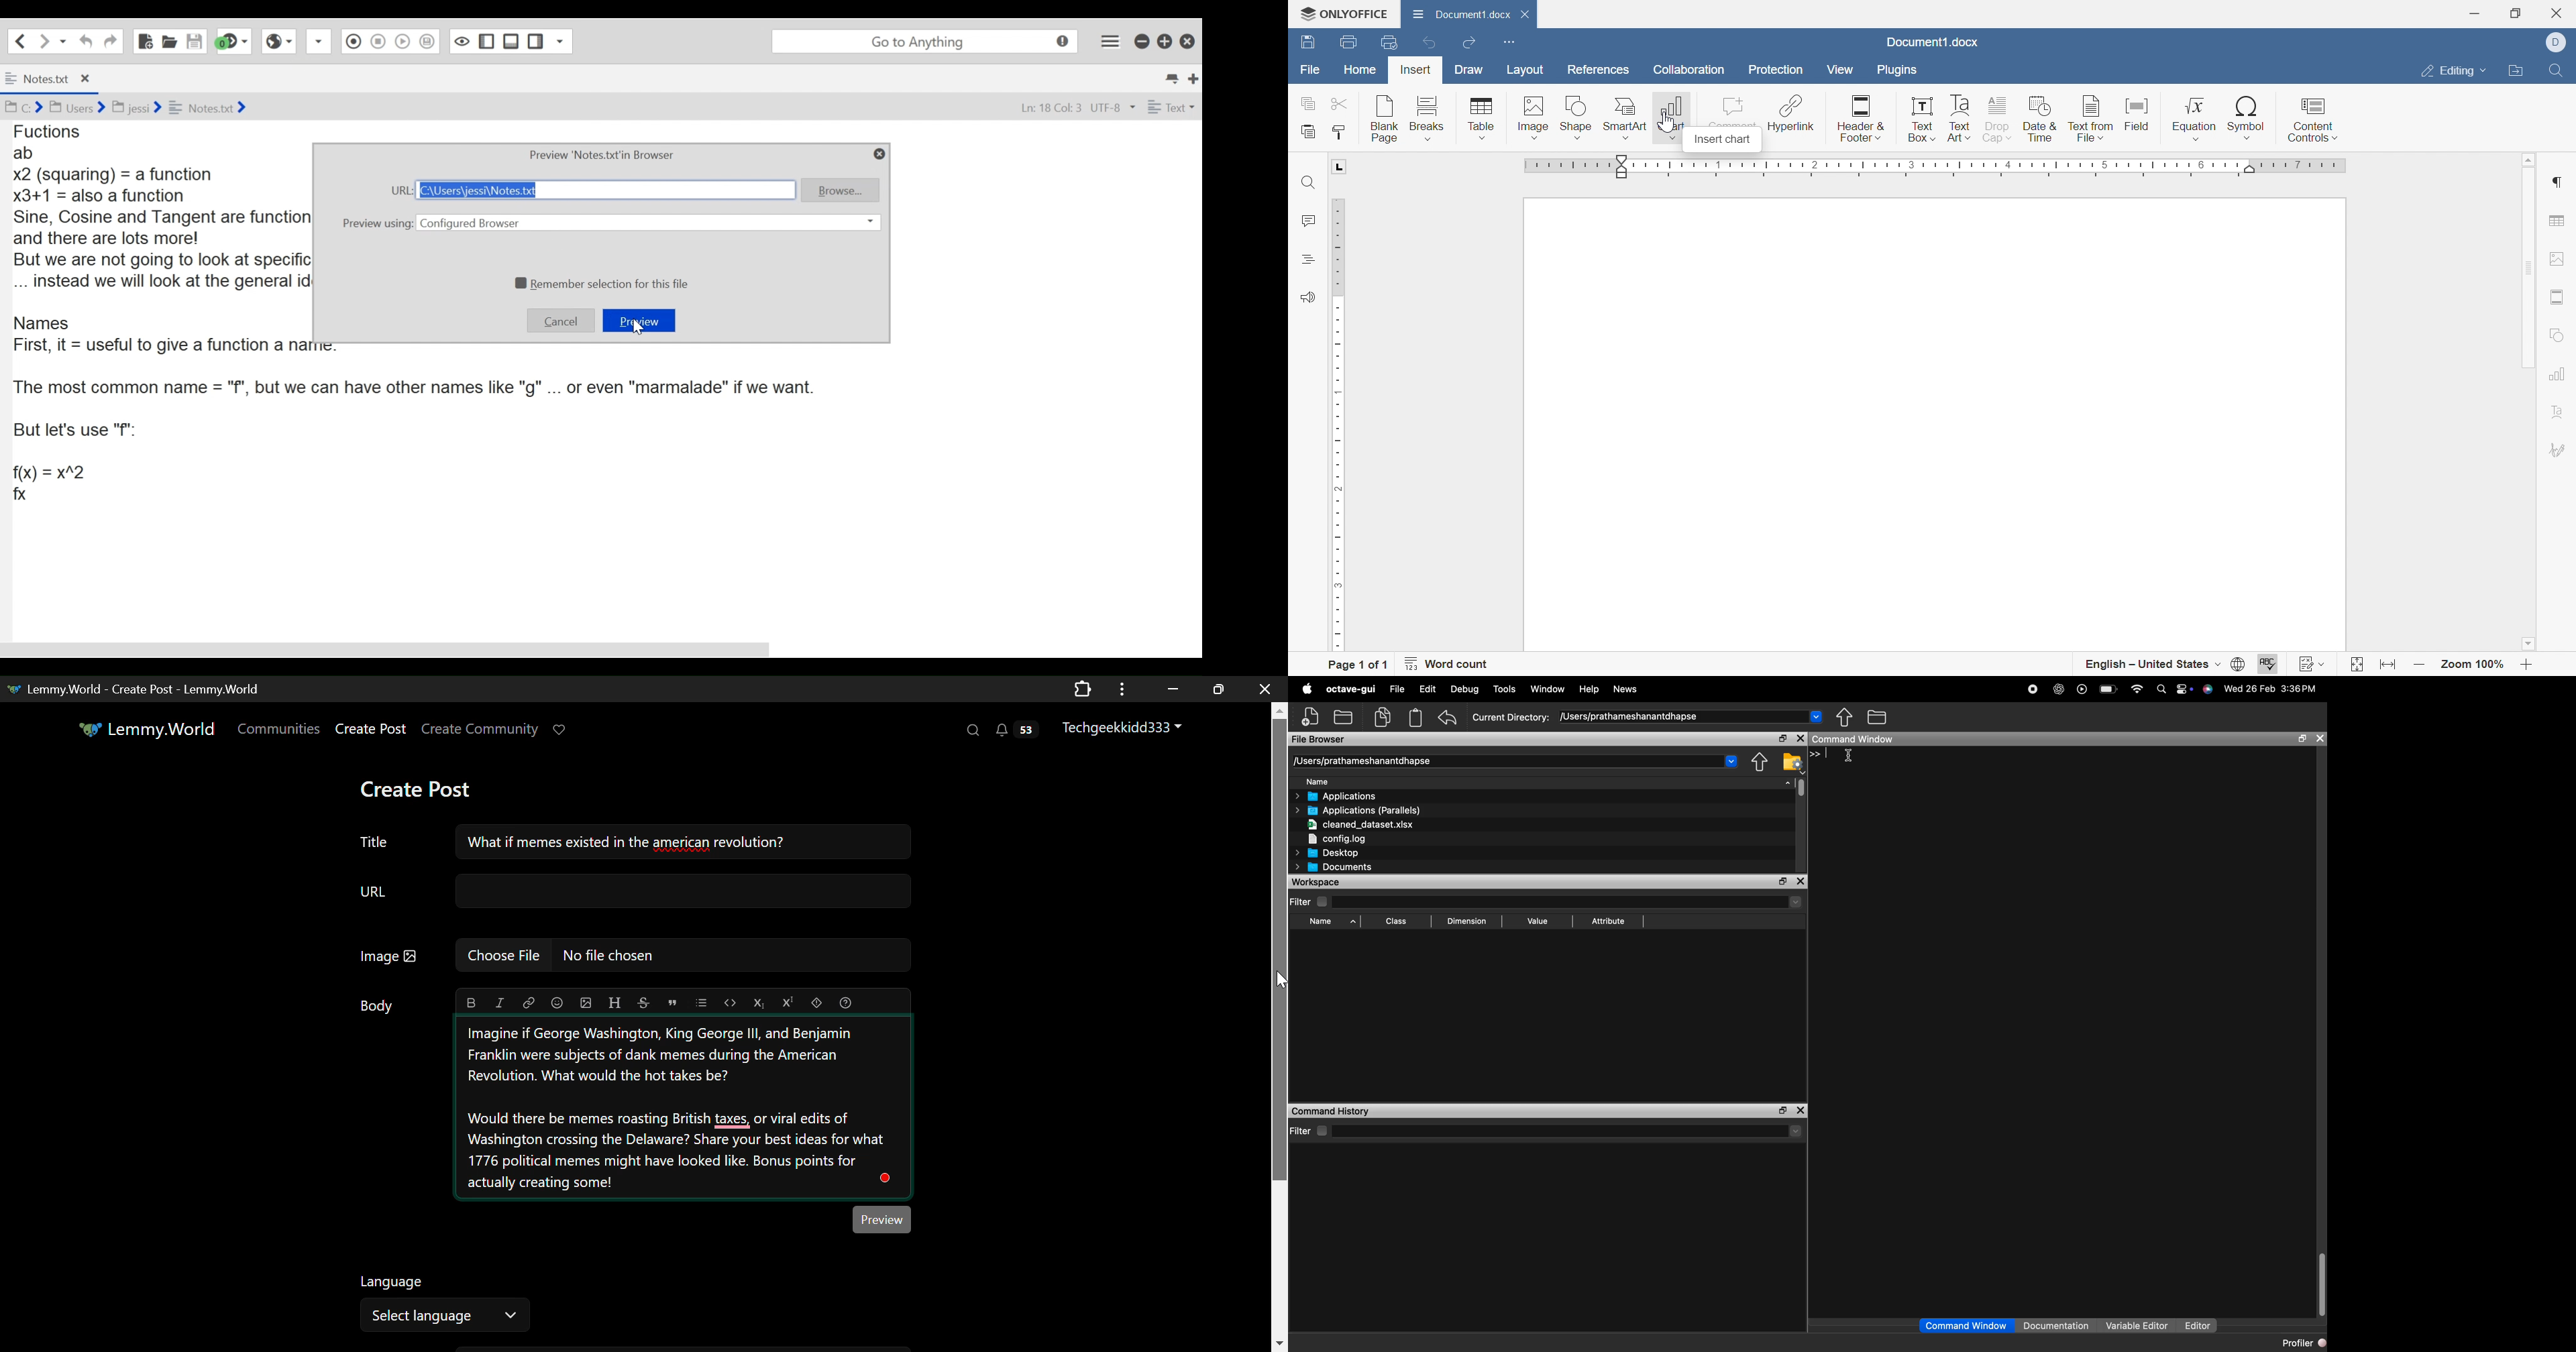  What do you see at coordinates (1340, 425) in the screenshot?
I see `Ruler` at bounding box center [1340, 425].